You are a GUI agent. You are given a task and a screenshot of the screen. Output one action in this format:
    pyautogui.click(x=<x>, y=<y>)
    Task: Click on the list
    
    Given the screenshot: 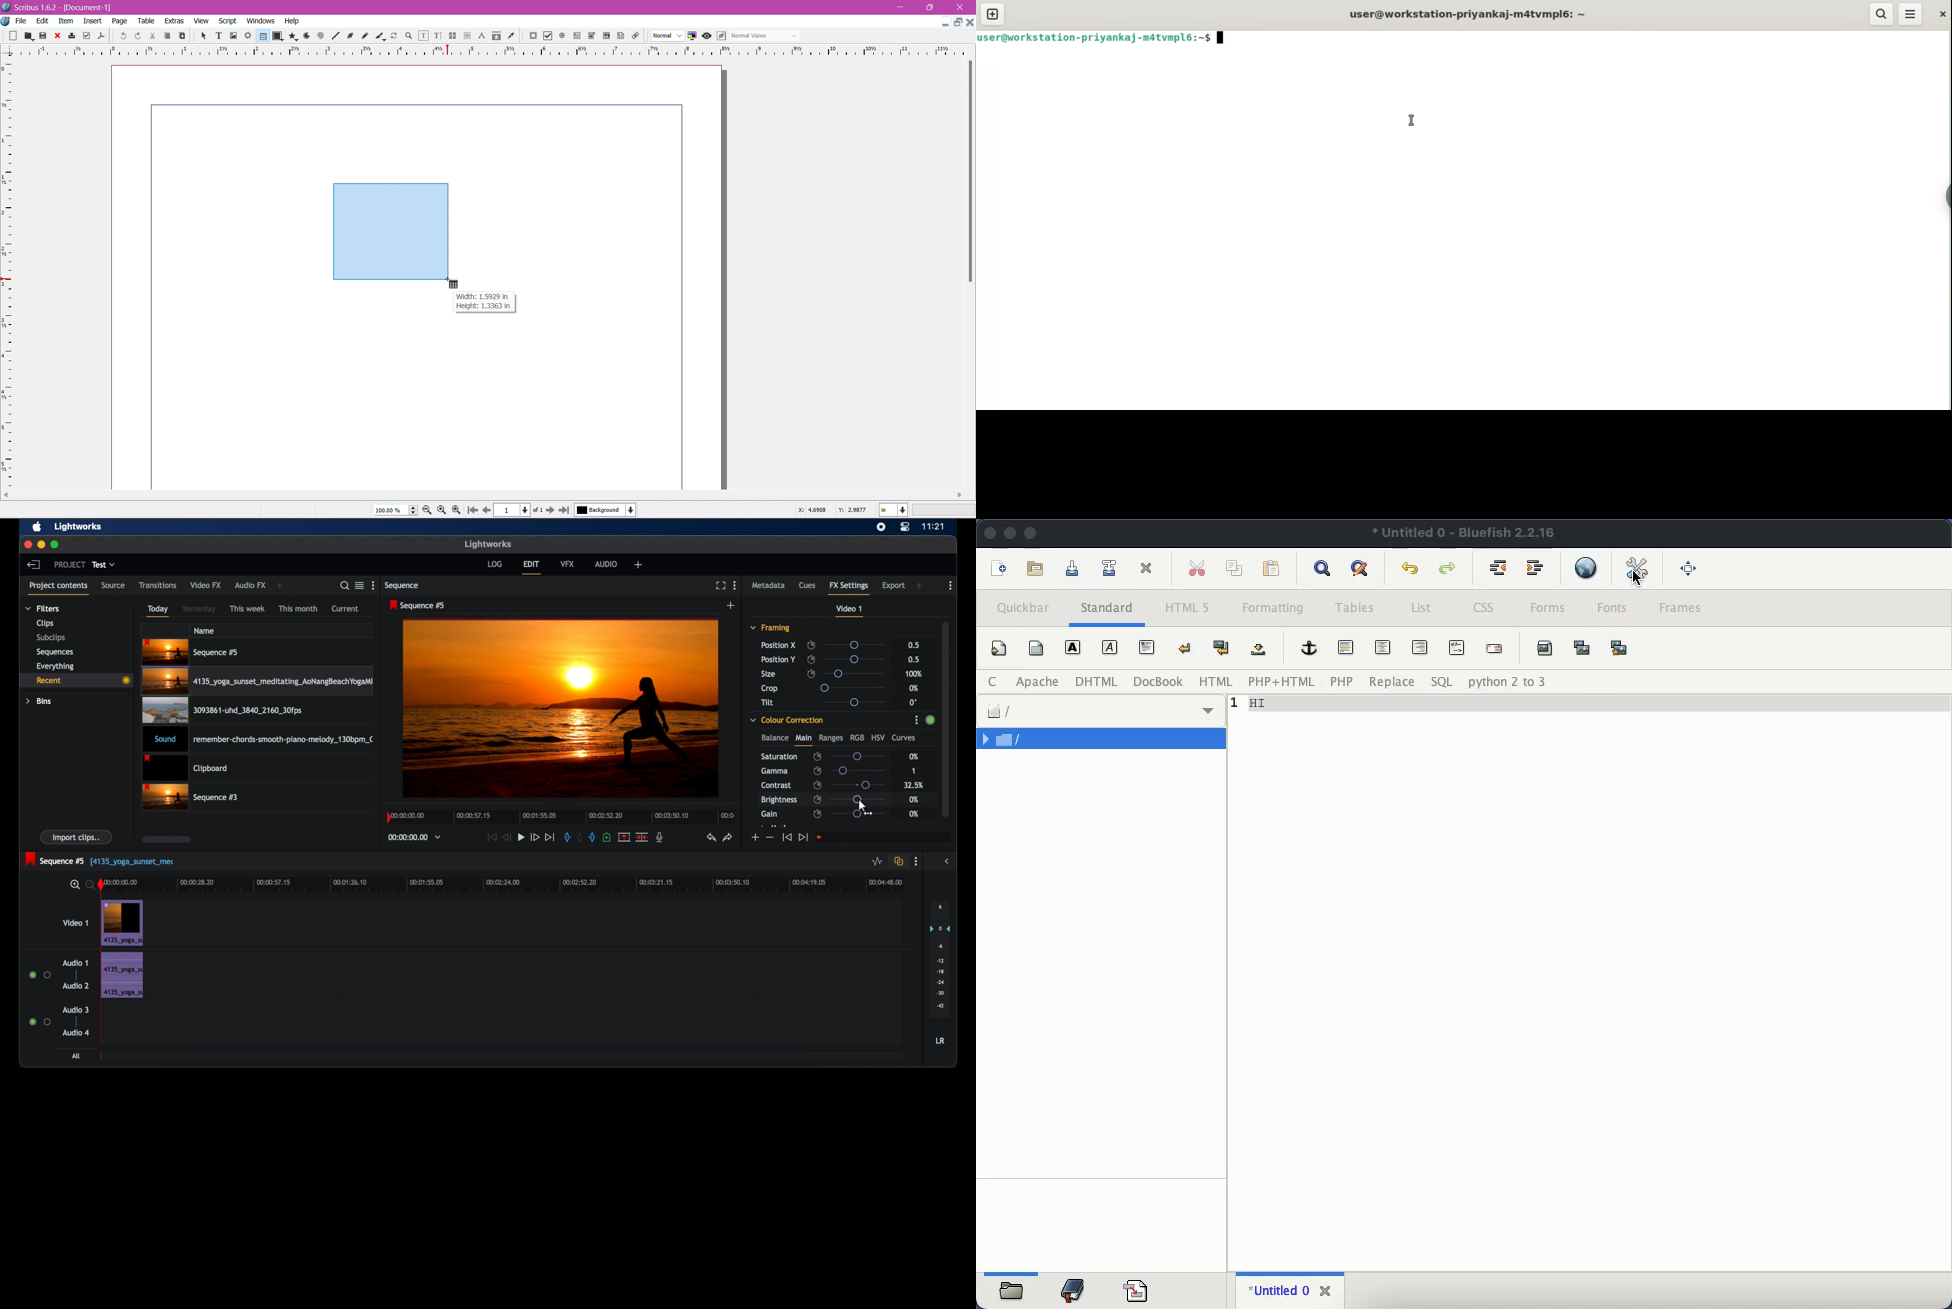 What is the action you would take?
    pyautogui.click(x=1422, y=609)
    